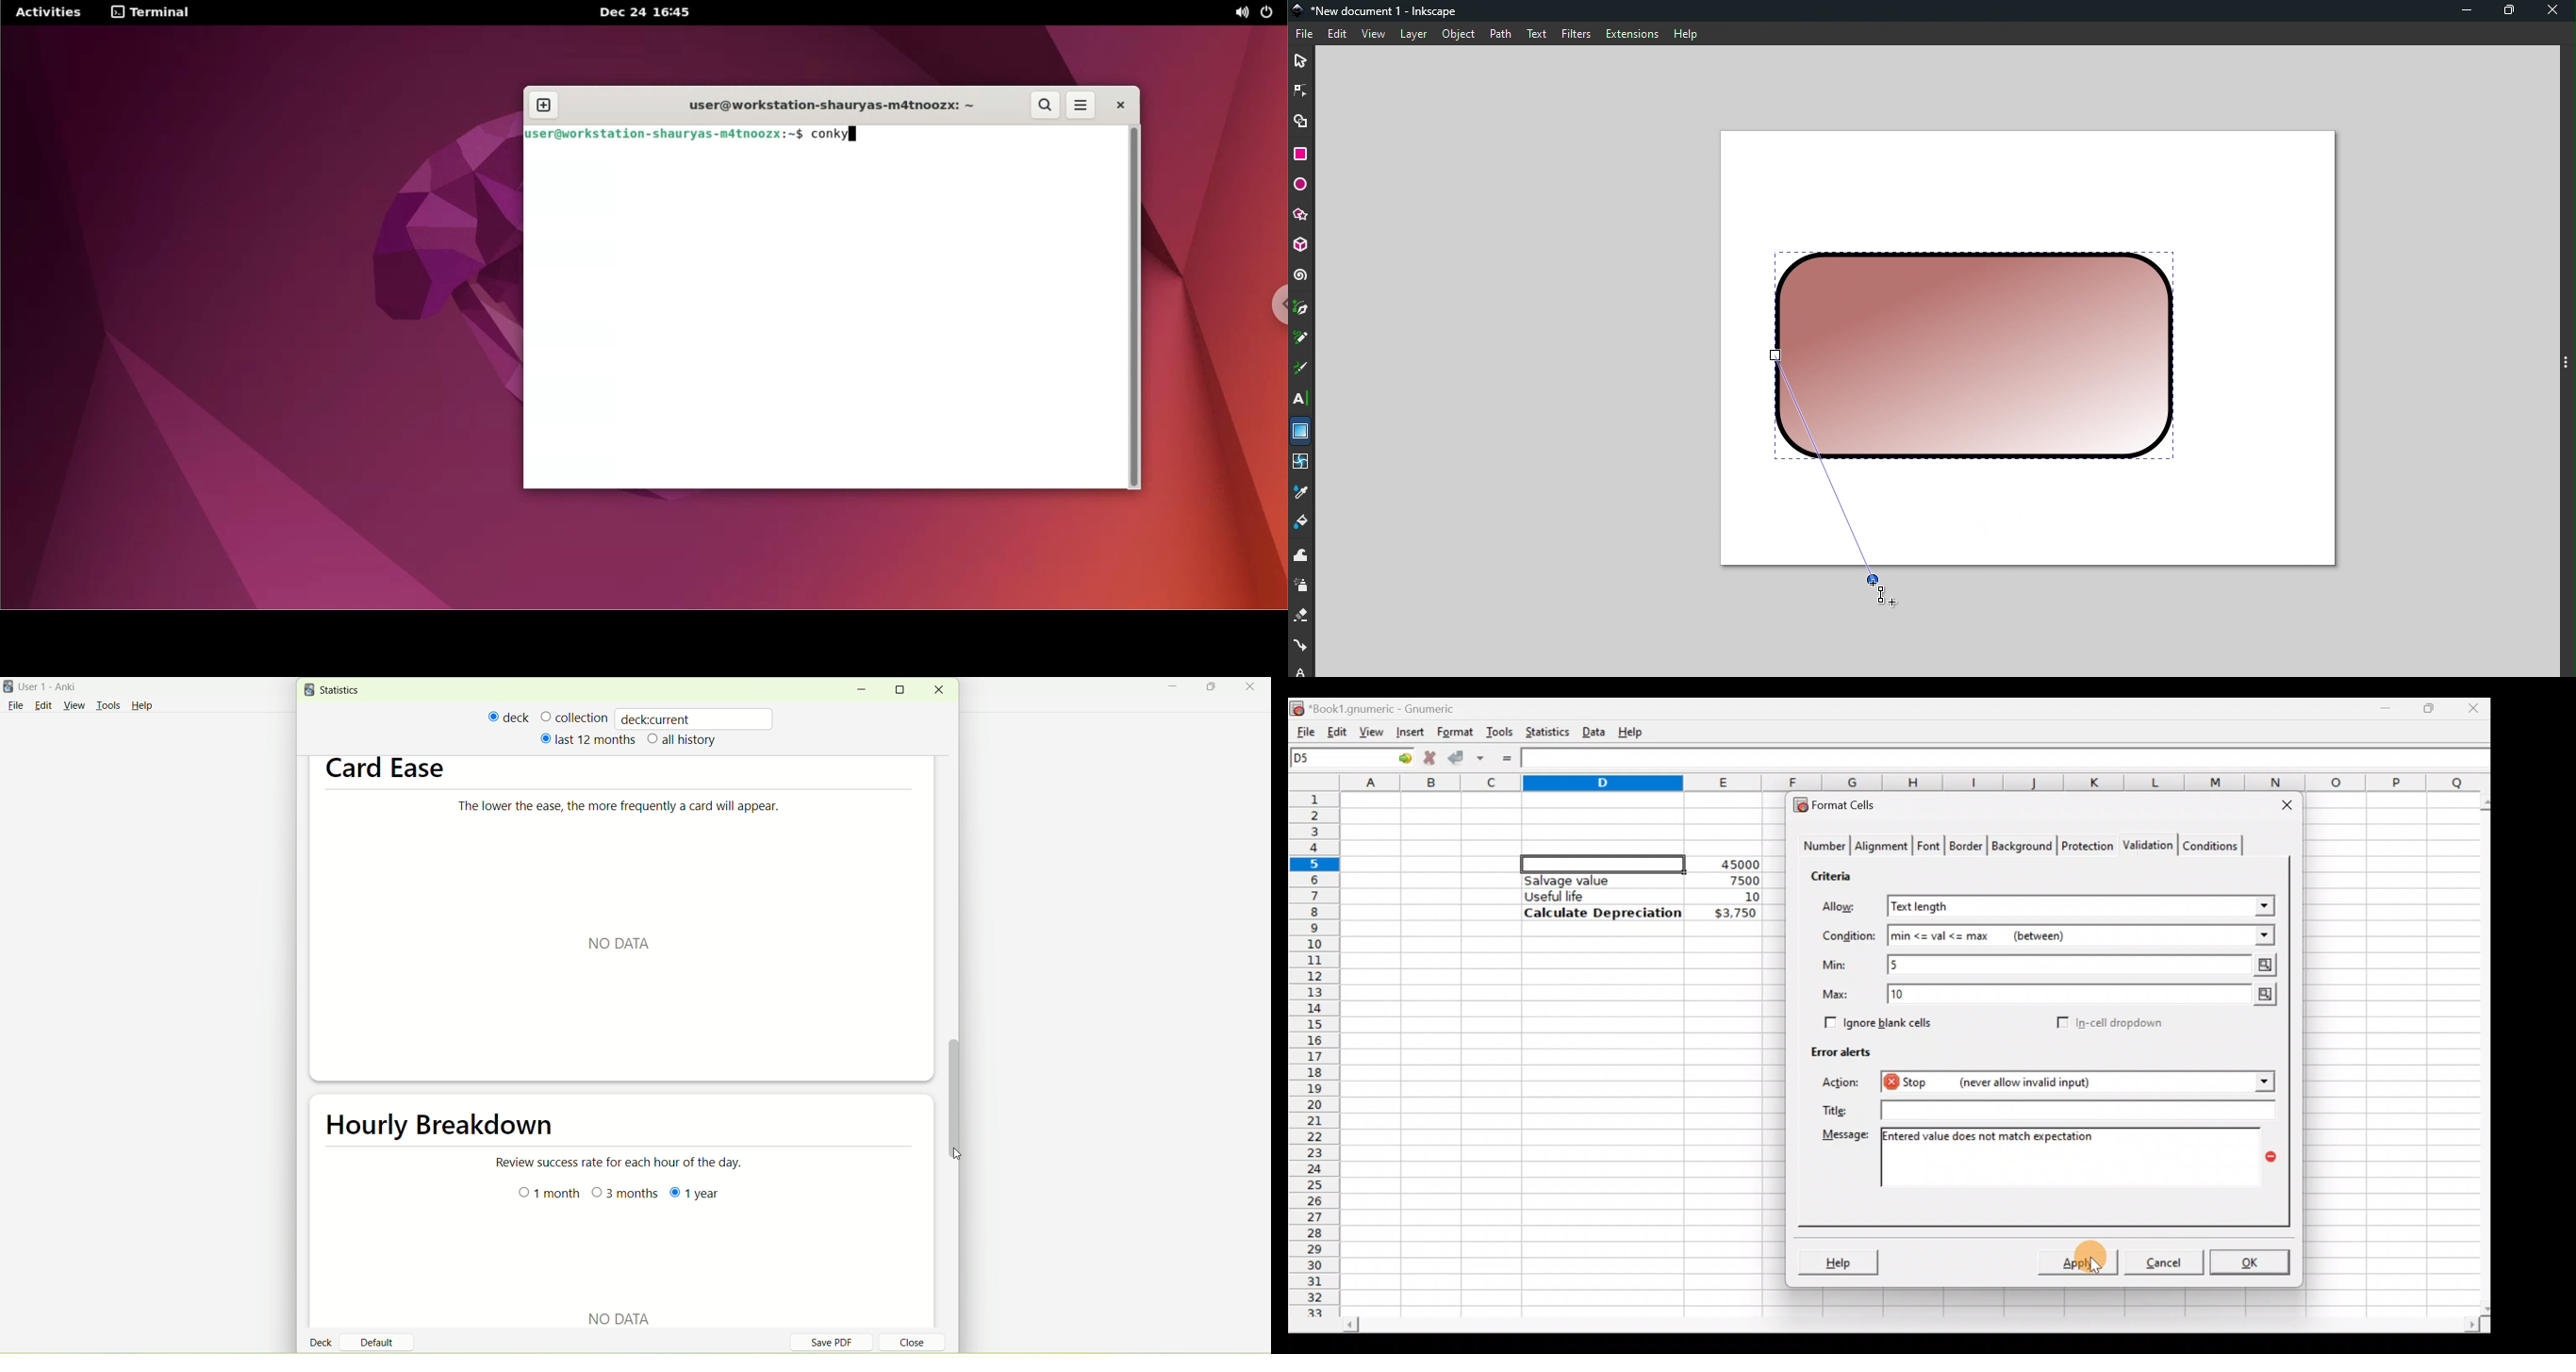 The width and height of the screenshot is (2576, 1372). I want to click on Text, so click(1536, 32).